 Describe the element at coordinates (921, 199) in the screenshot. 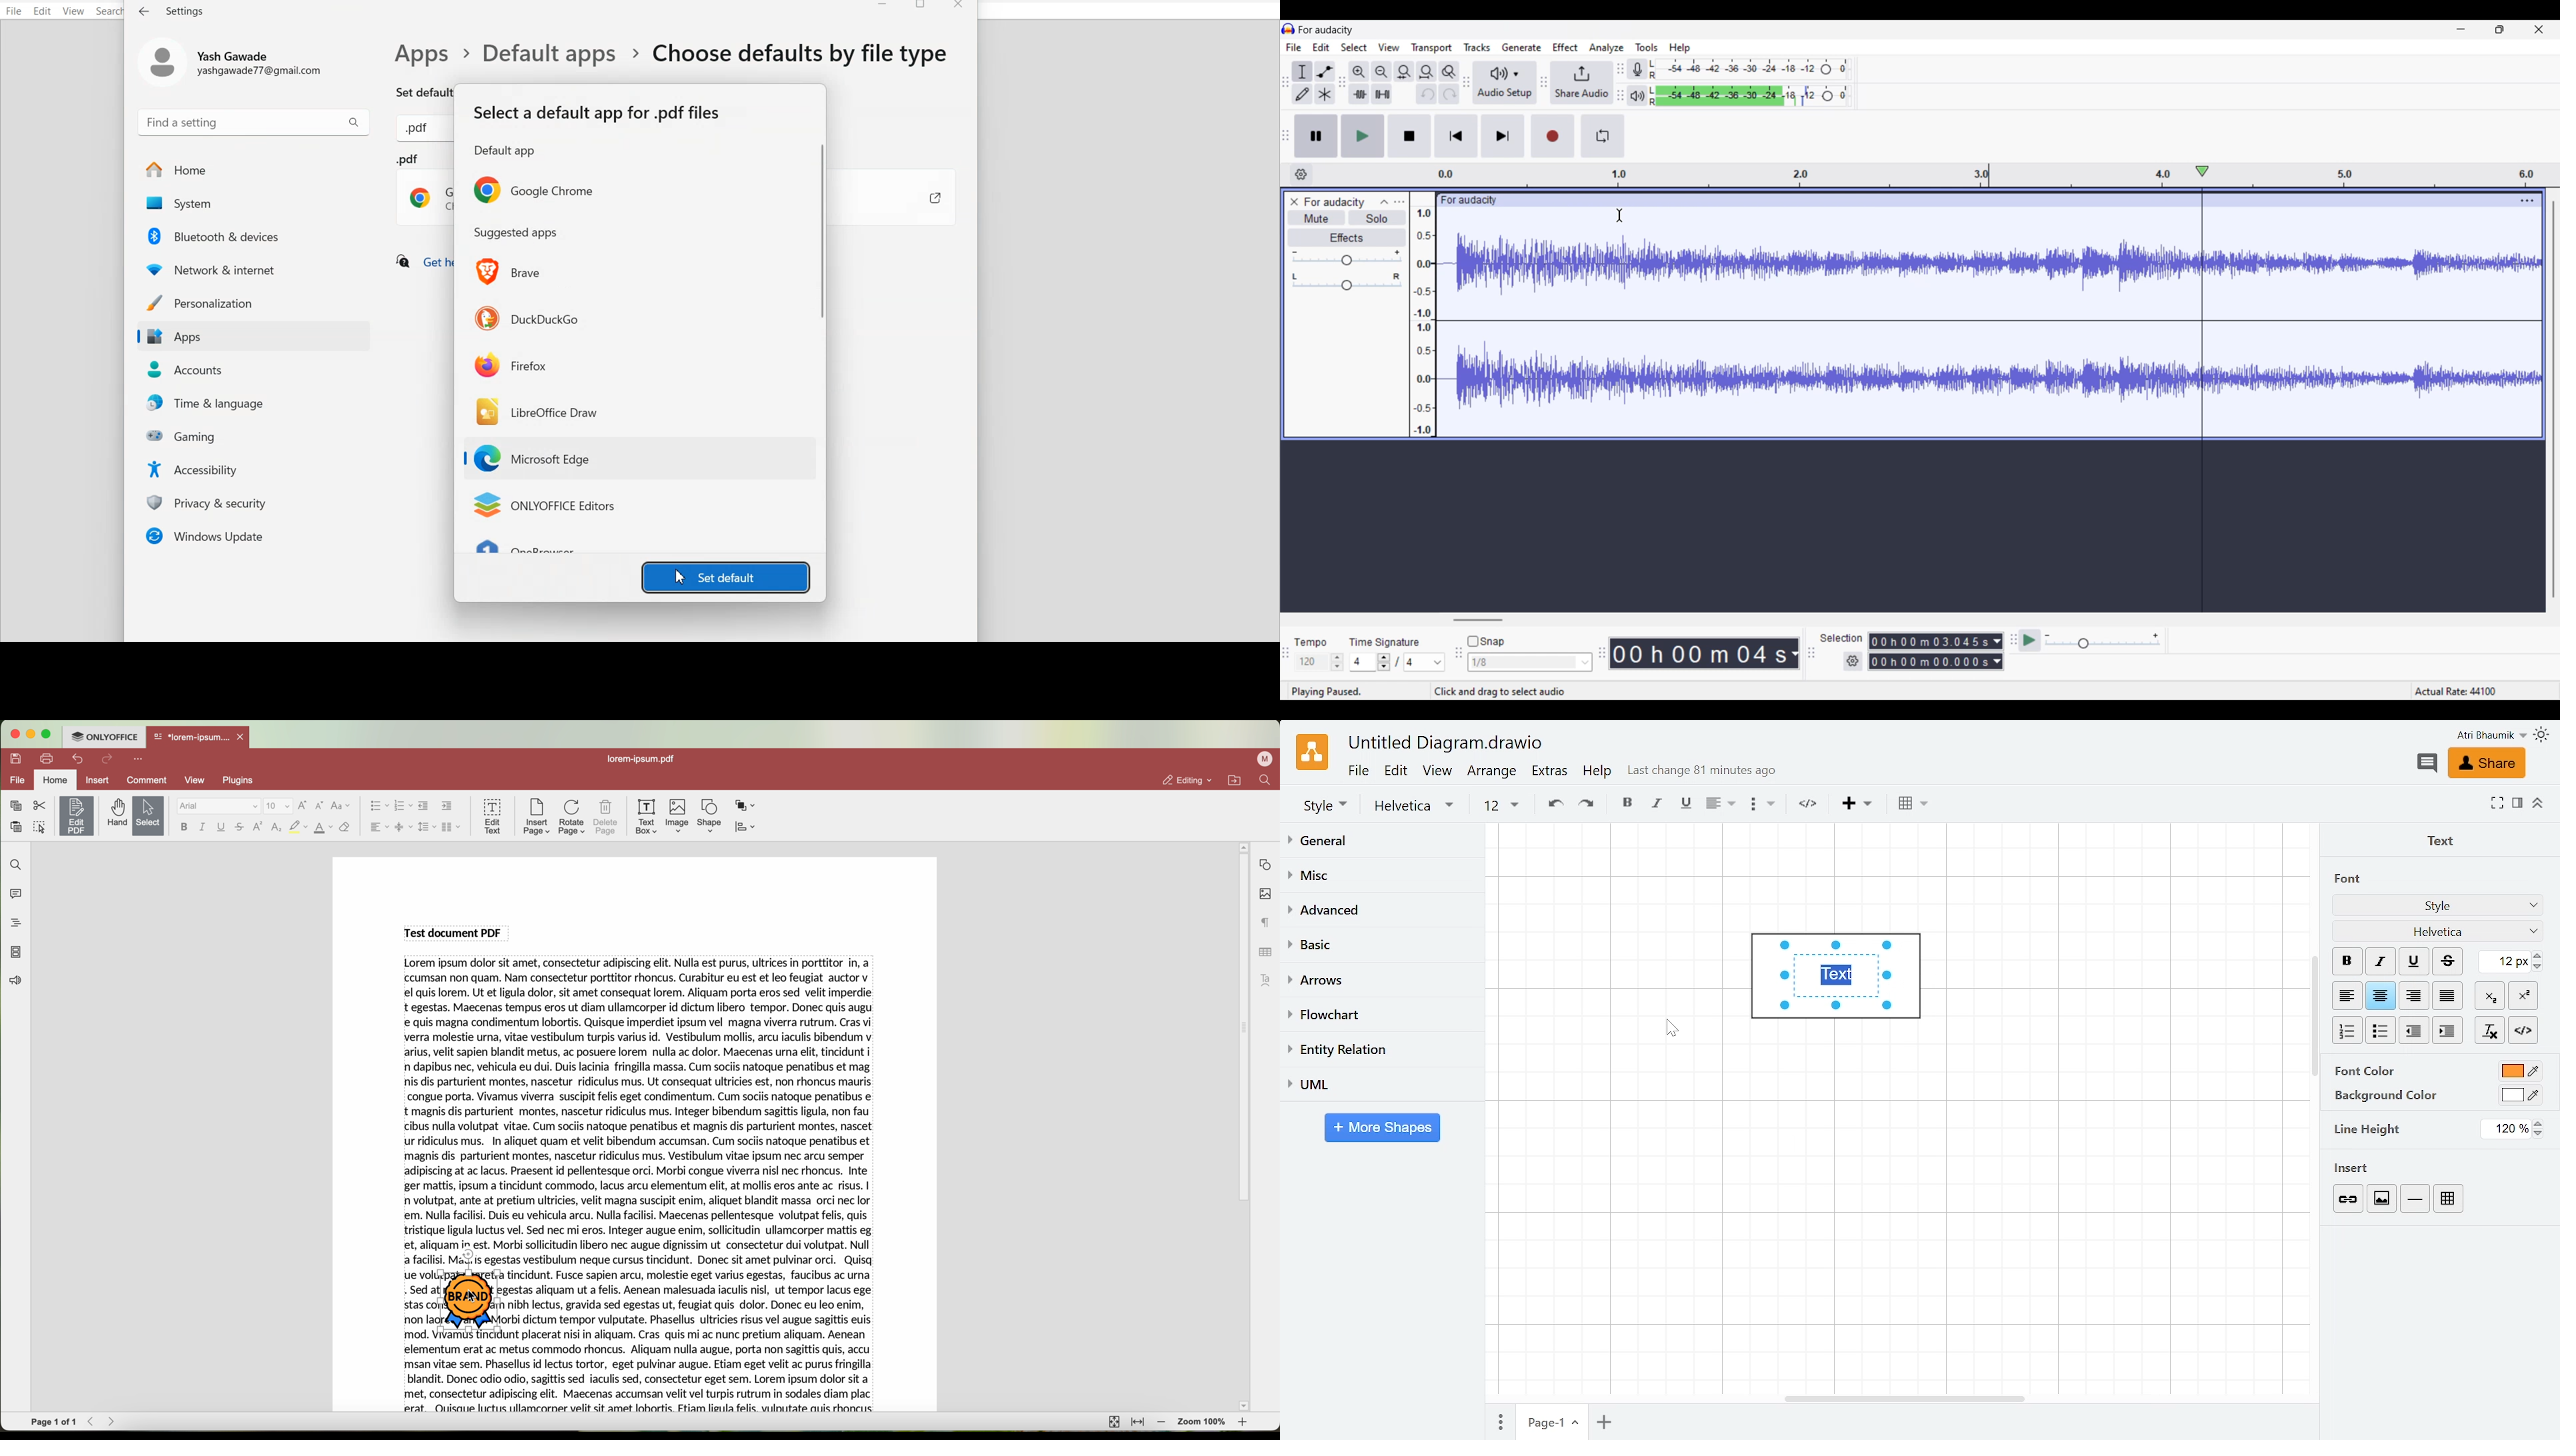

I see `Share` at that location.